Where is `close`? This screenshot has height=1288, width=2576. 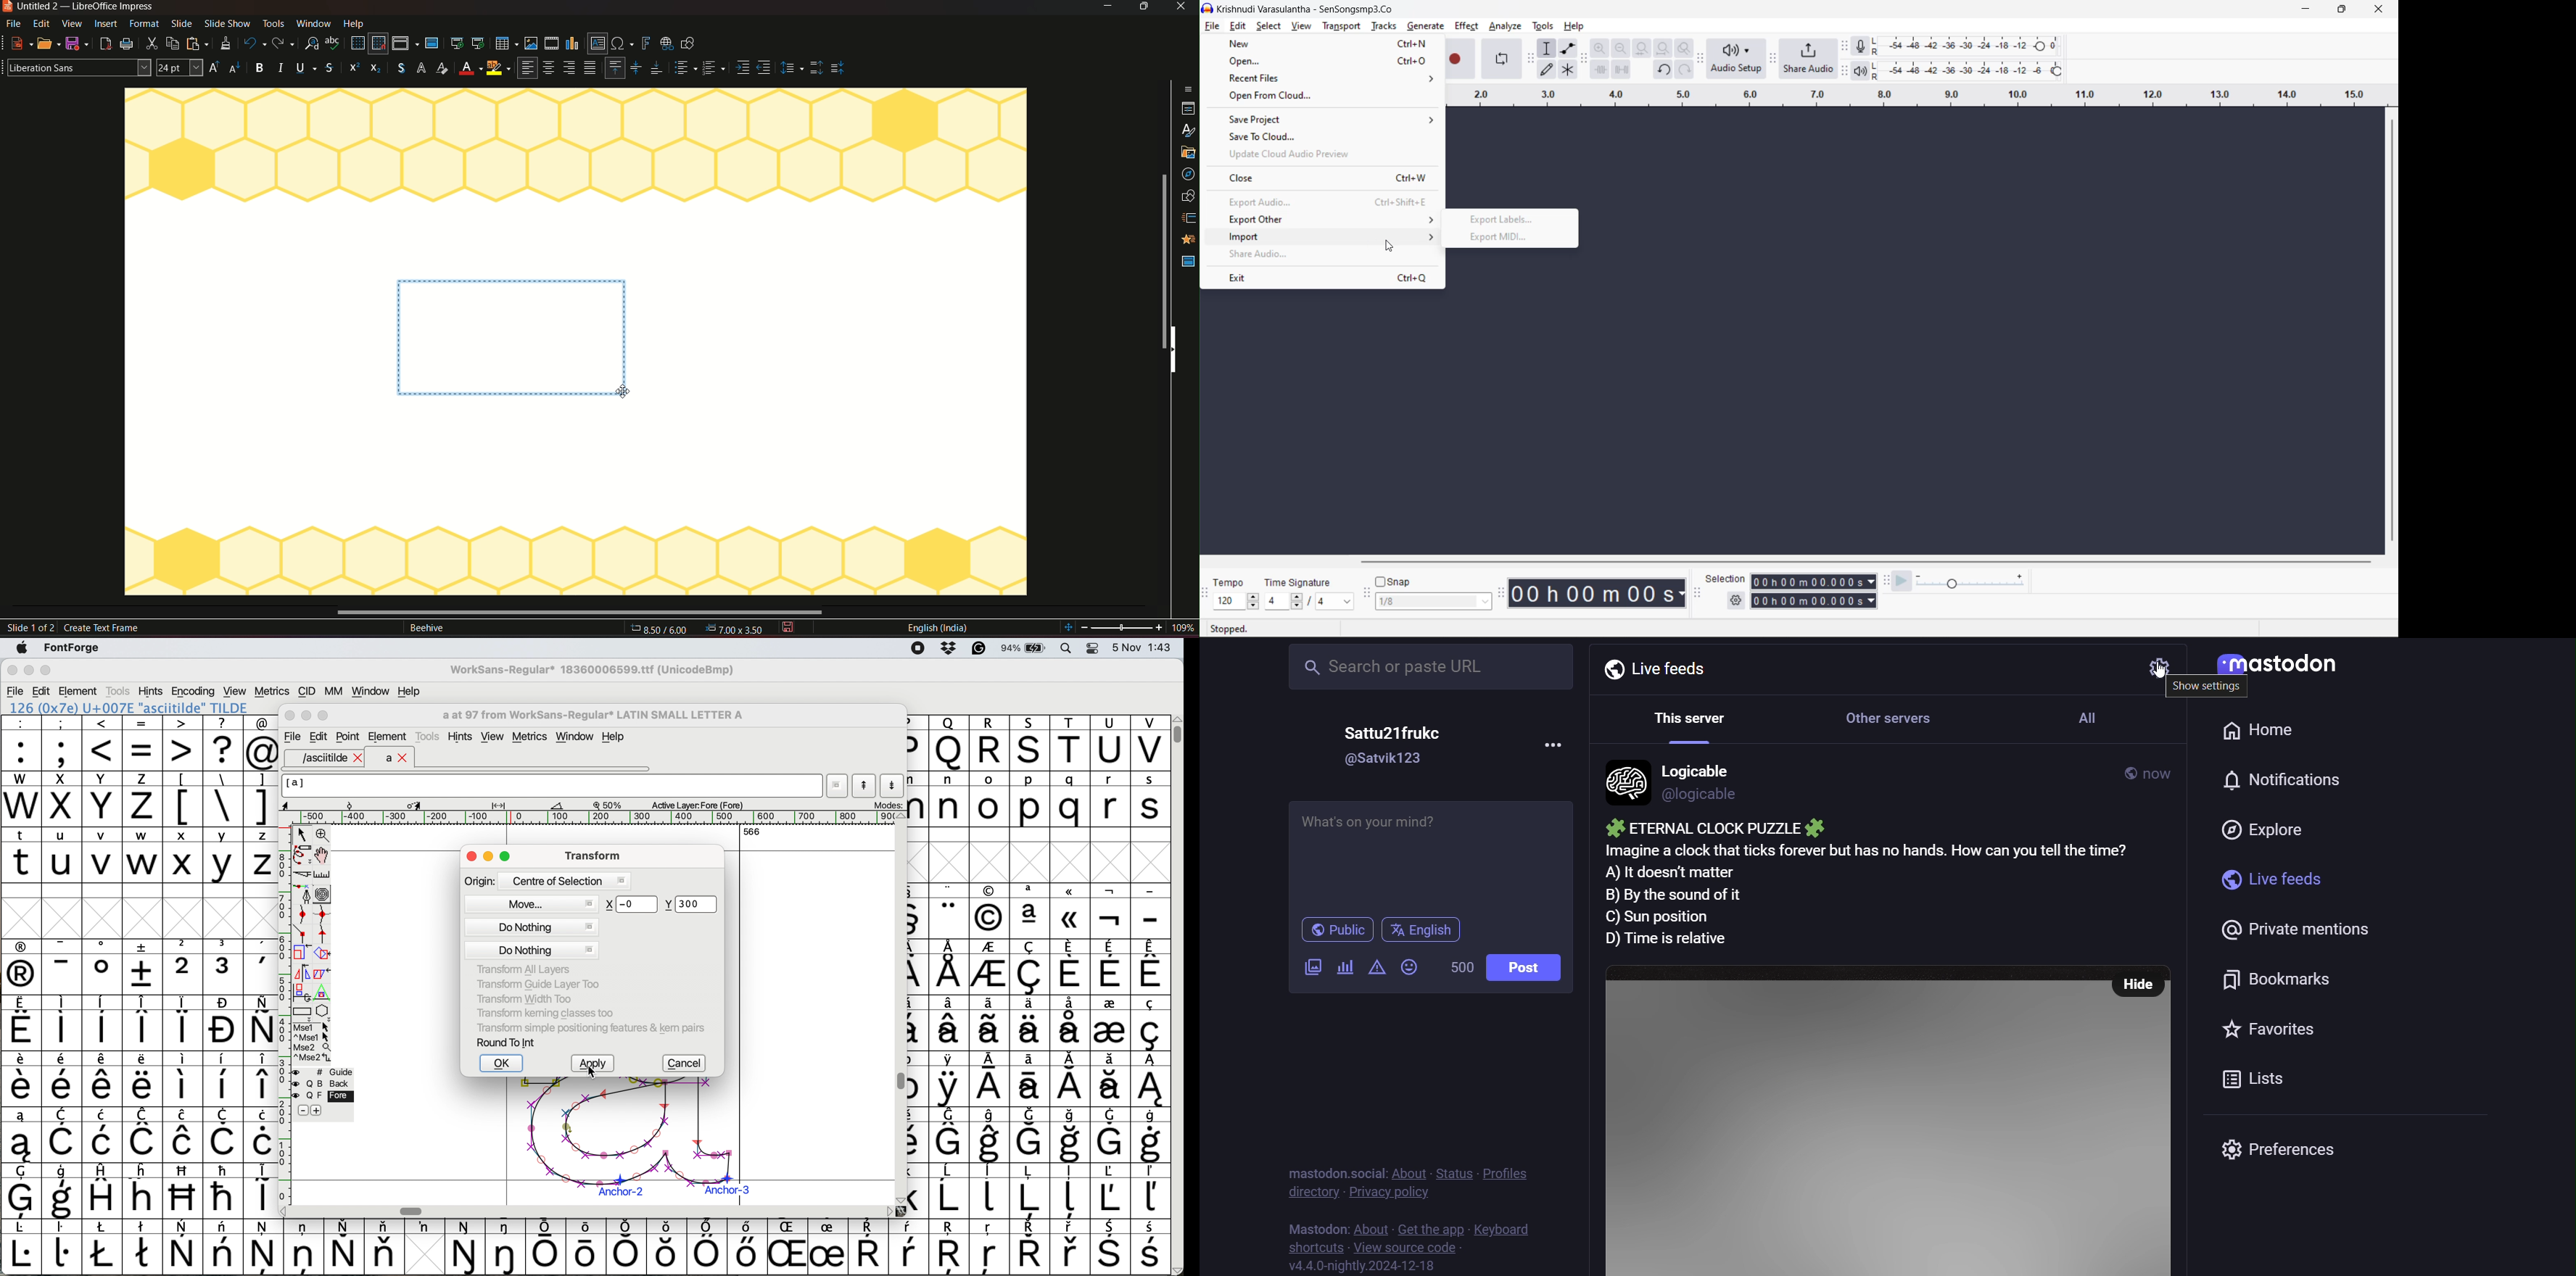
close is located at coordinates (1324, 179).